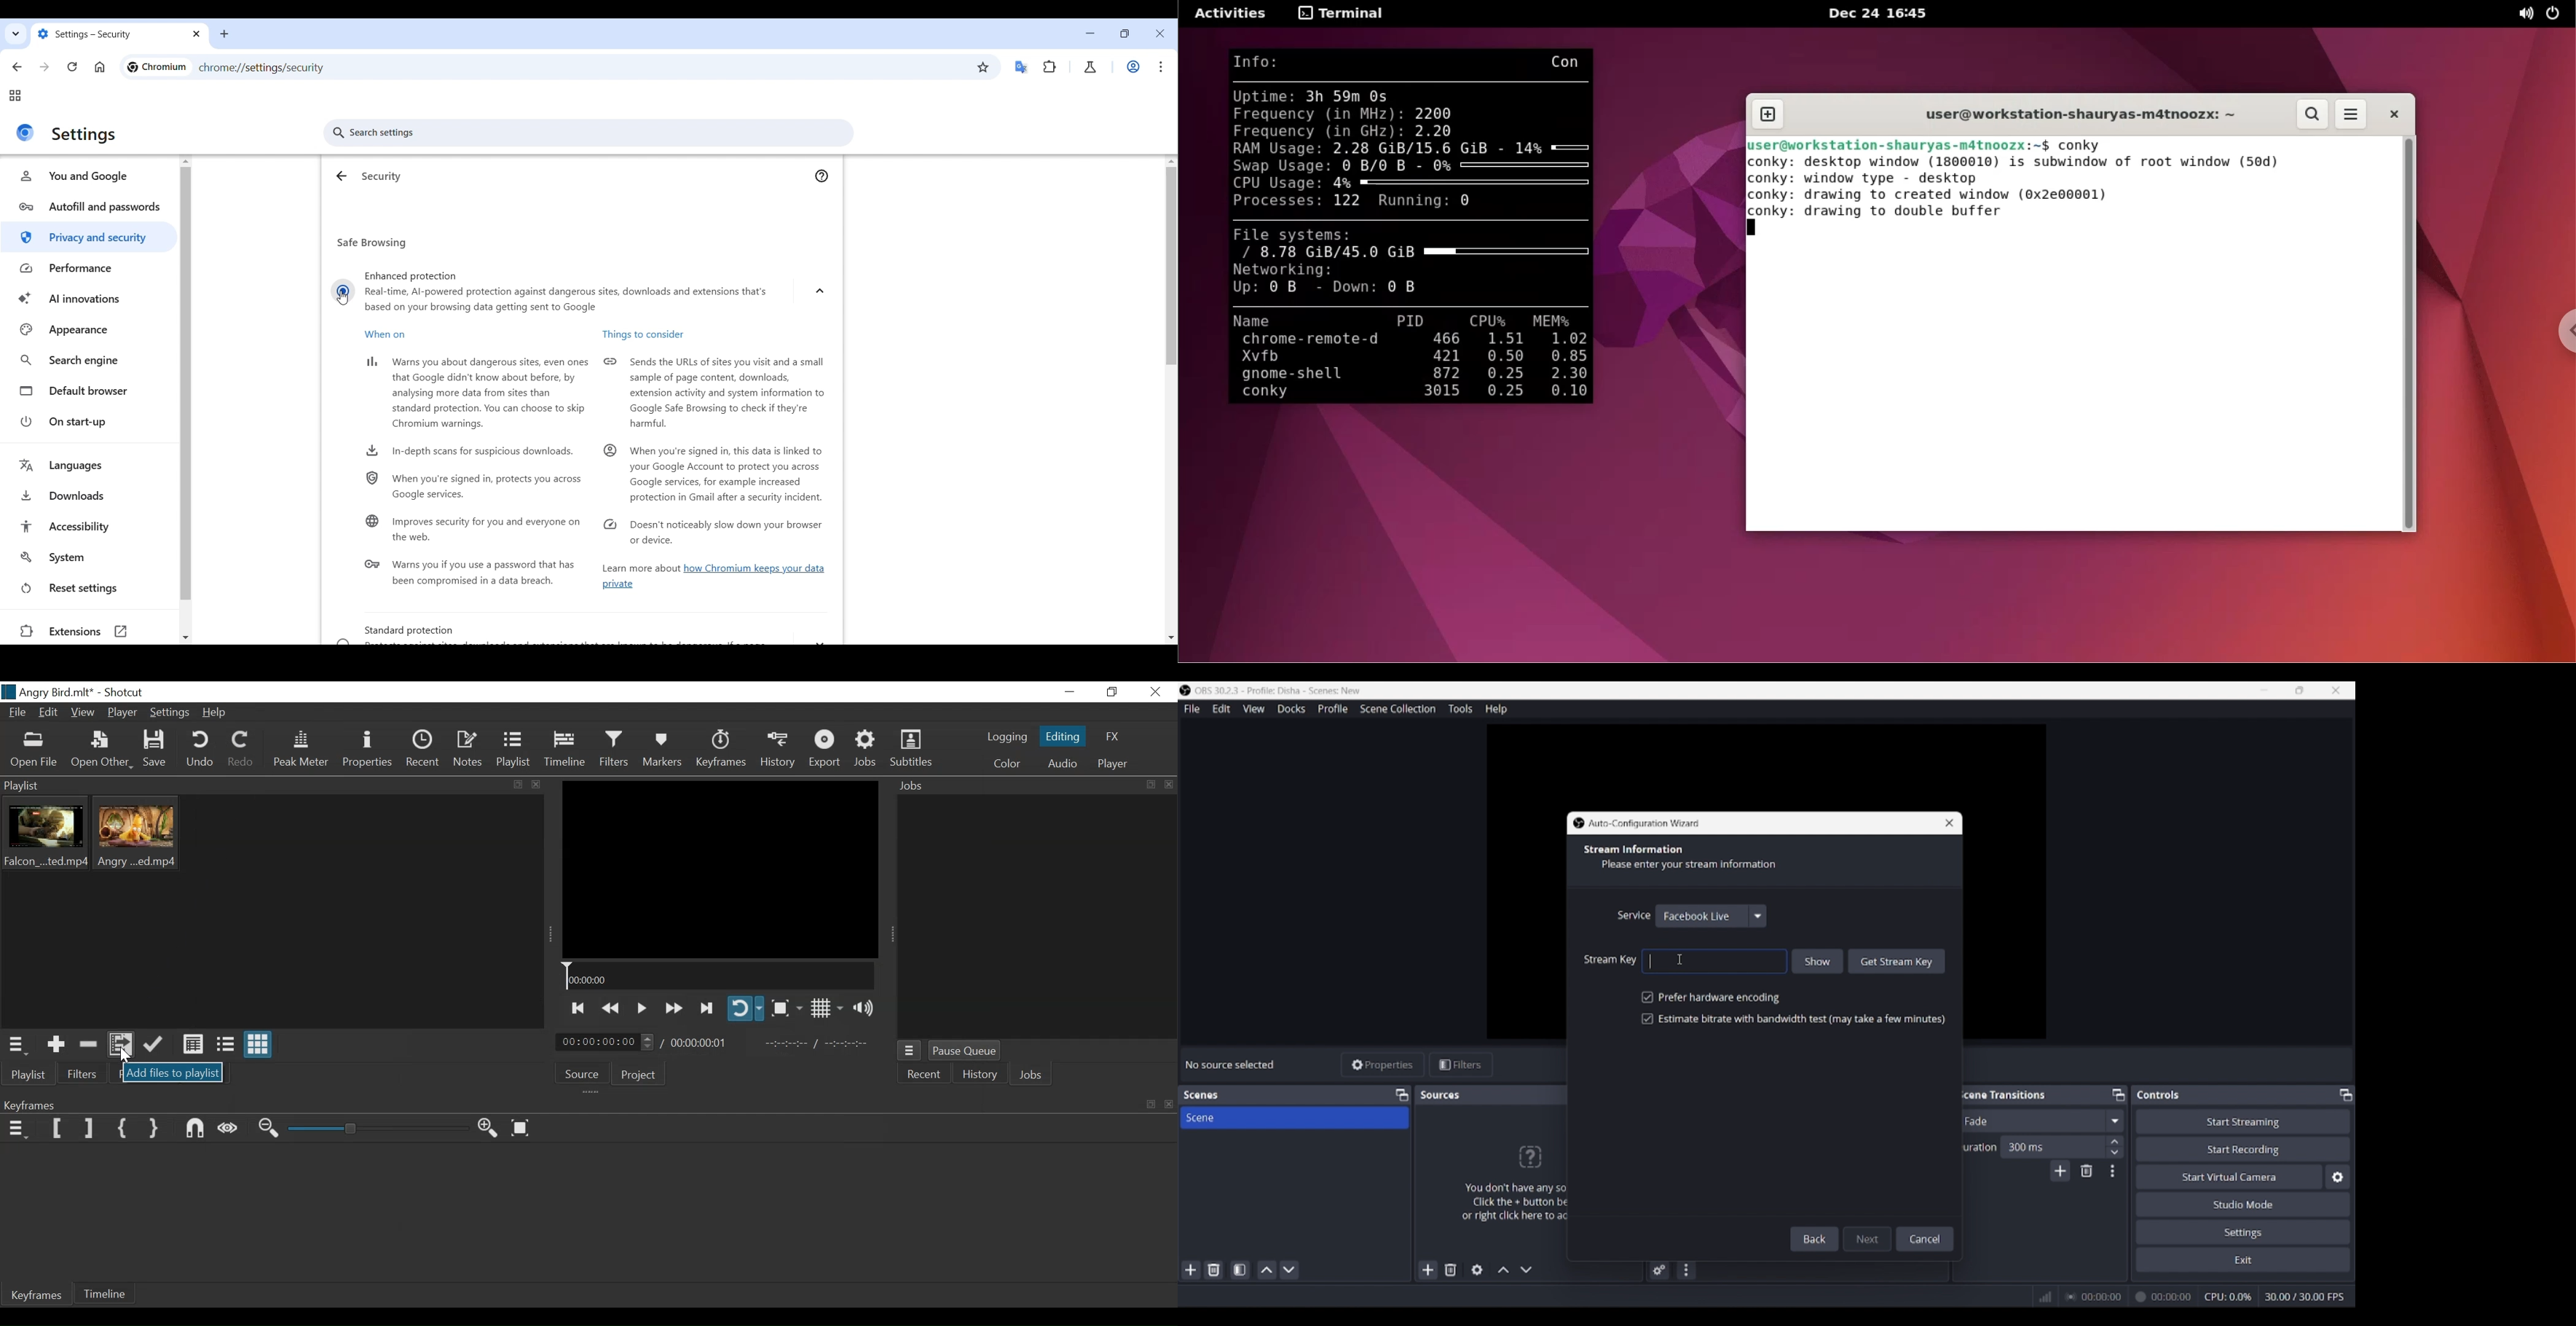  What do you see at coordinates (2300, 690) in the screenshot?
I see `Show interface in a smaller tab` at bounding box center [2300, 690].